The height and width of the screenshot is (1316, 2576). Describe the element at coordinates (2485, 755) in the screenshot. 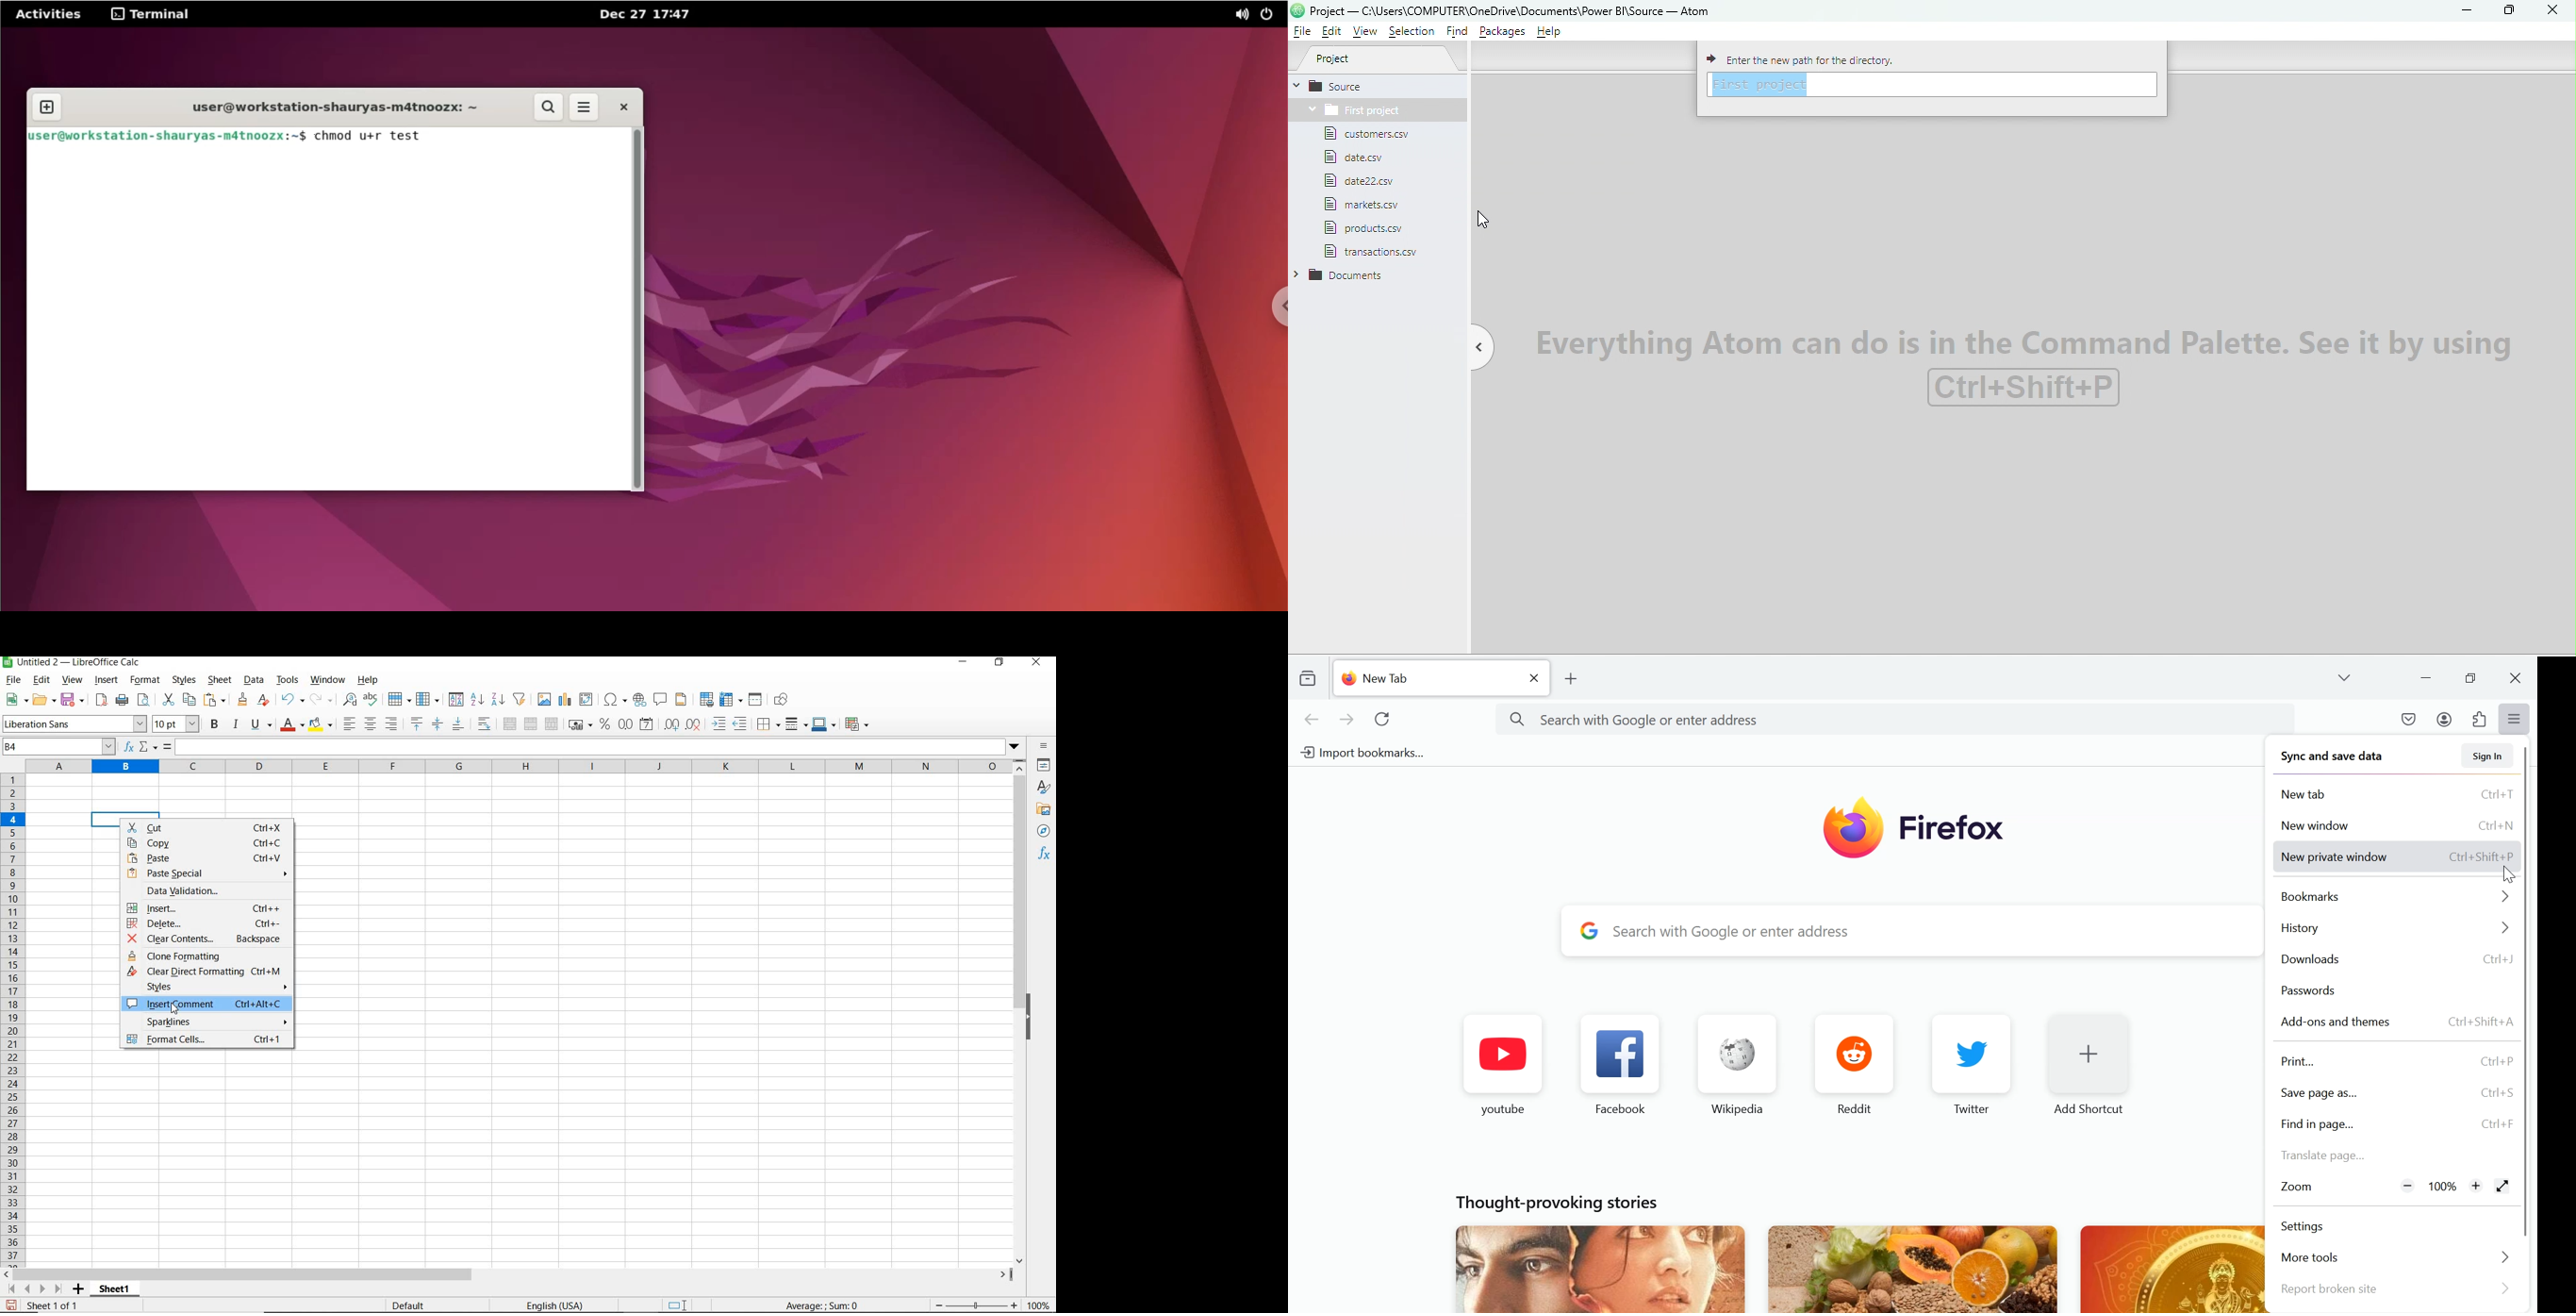

I see `Sign in` at that location.